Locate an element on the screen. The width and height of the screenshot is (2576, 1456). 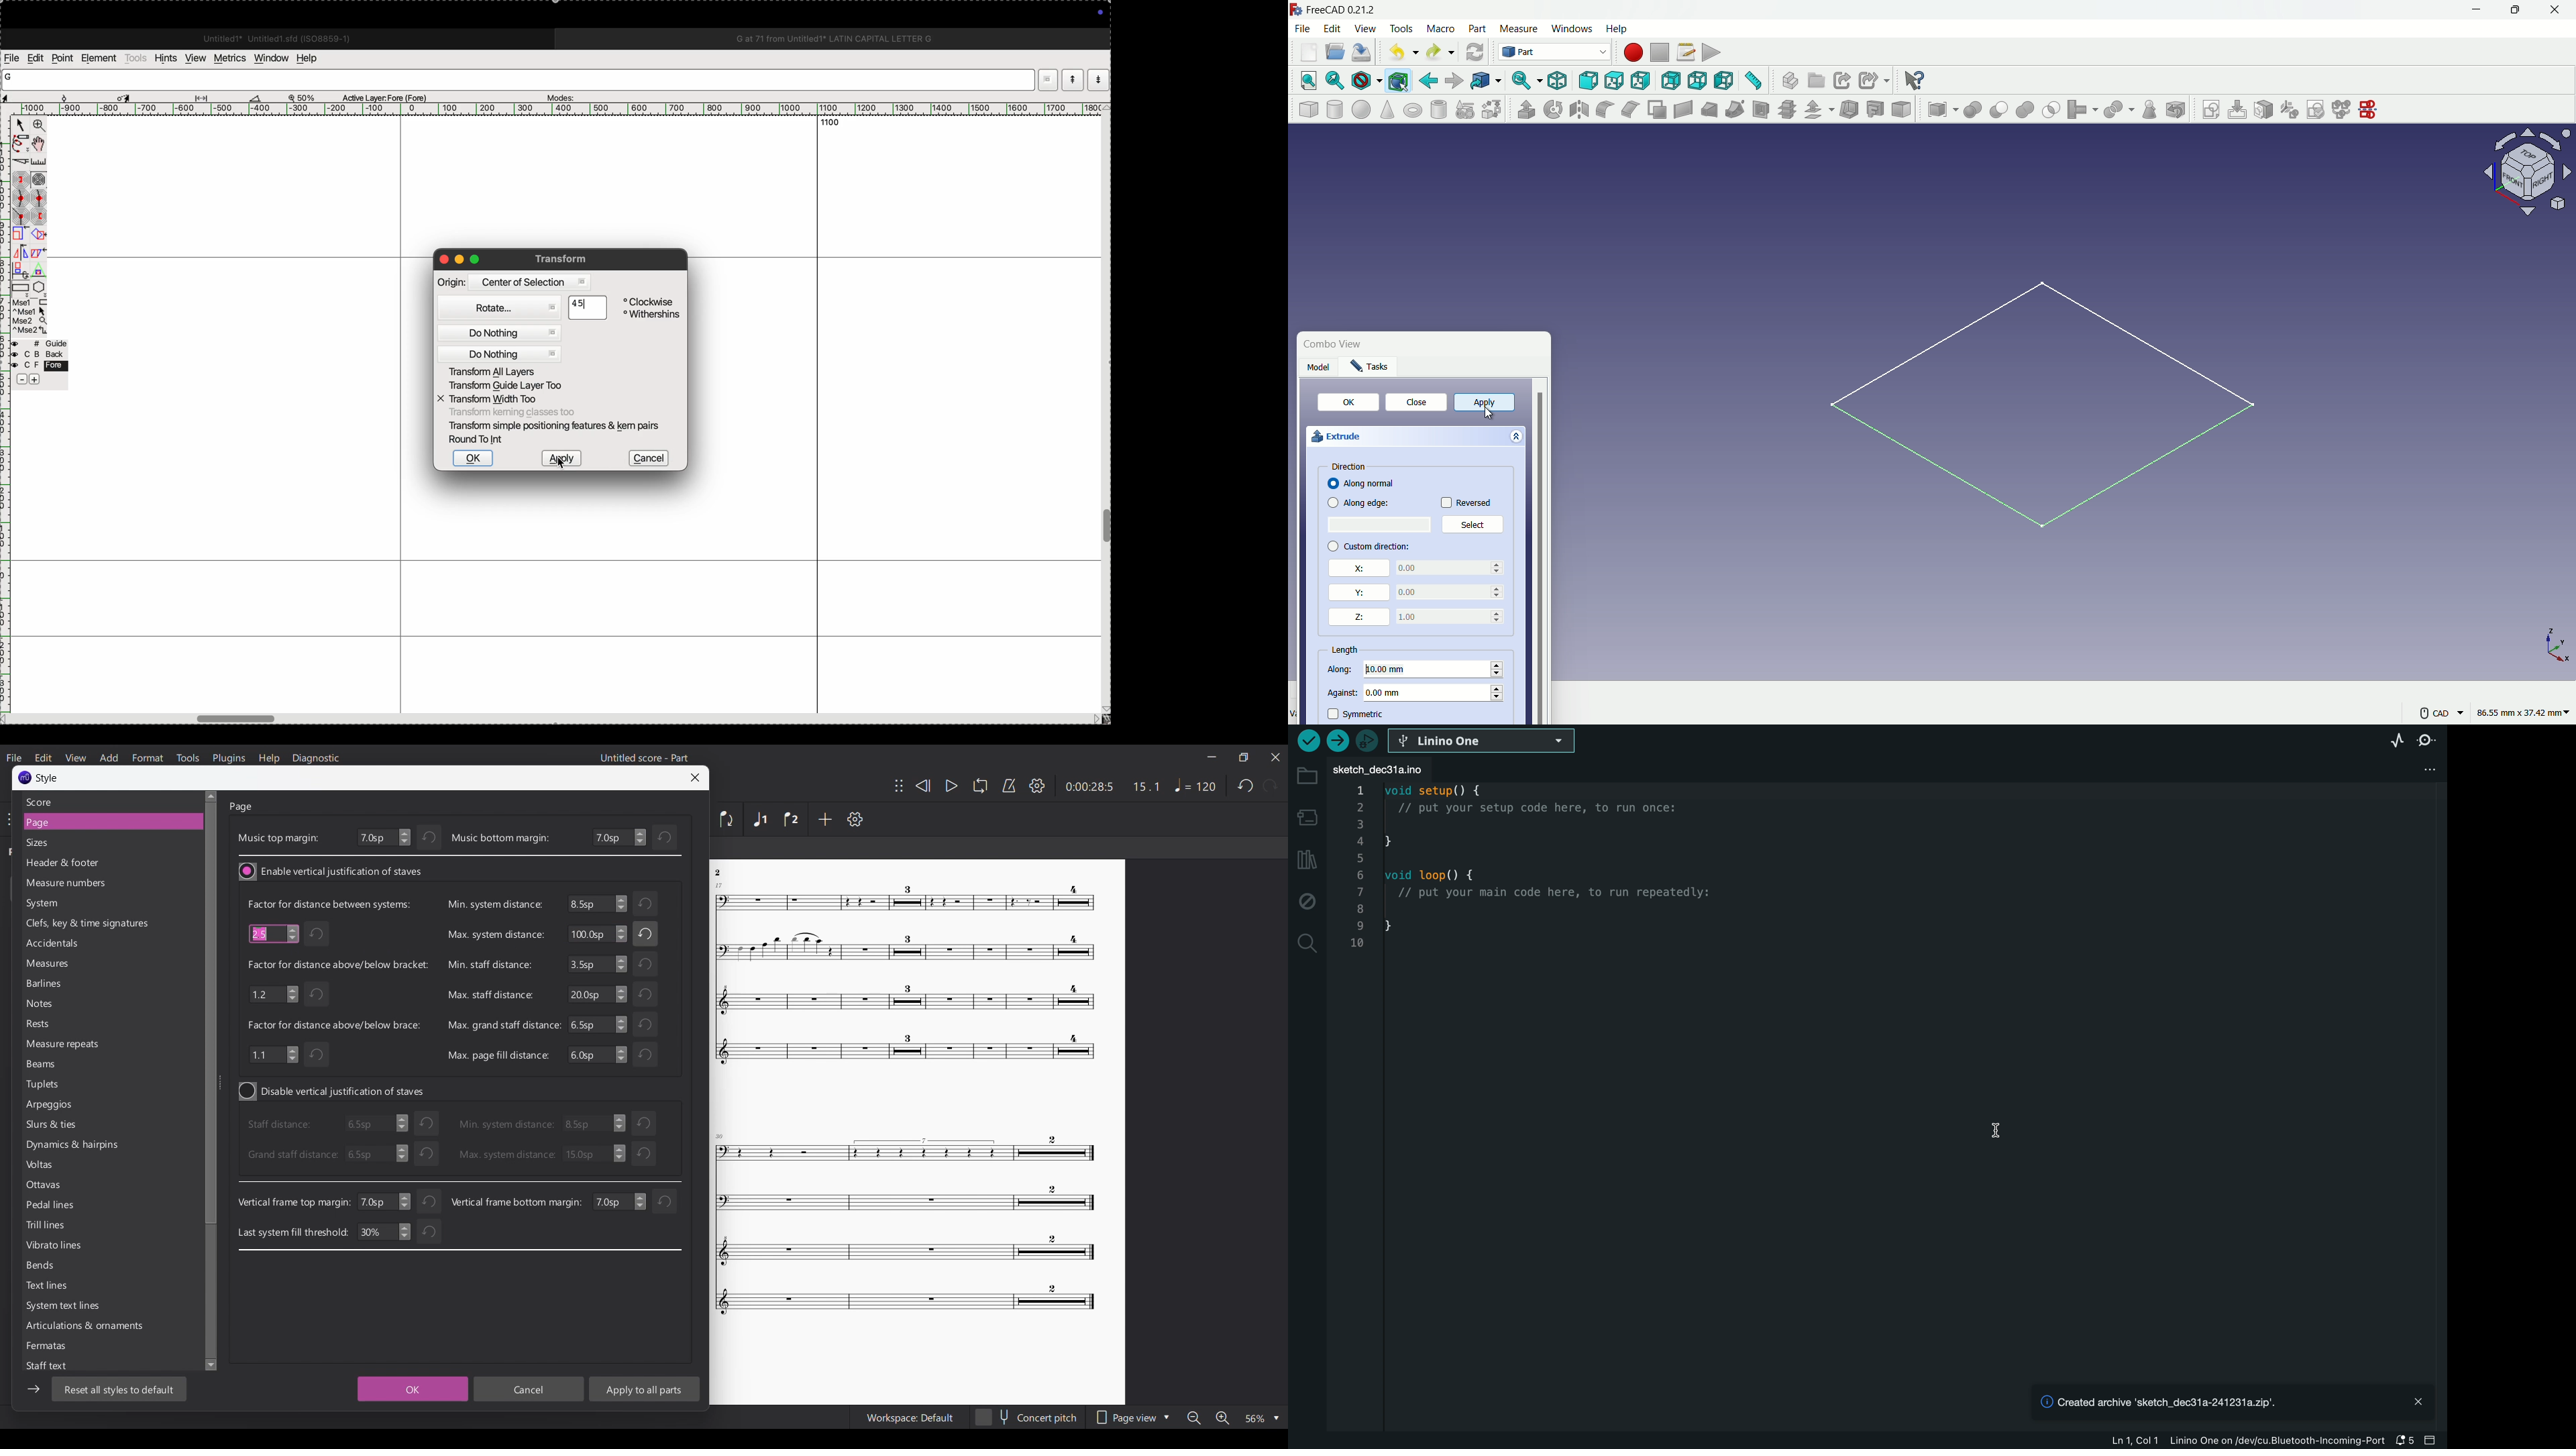
cross section is located at coordinates (1790, 109).